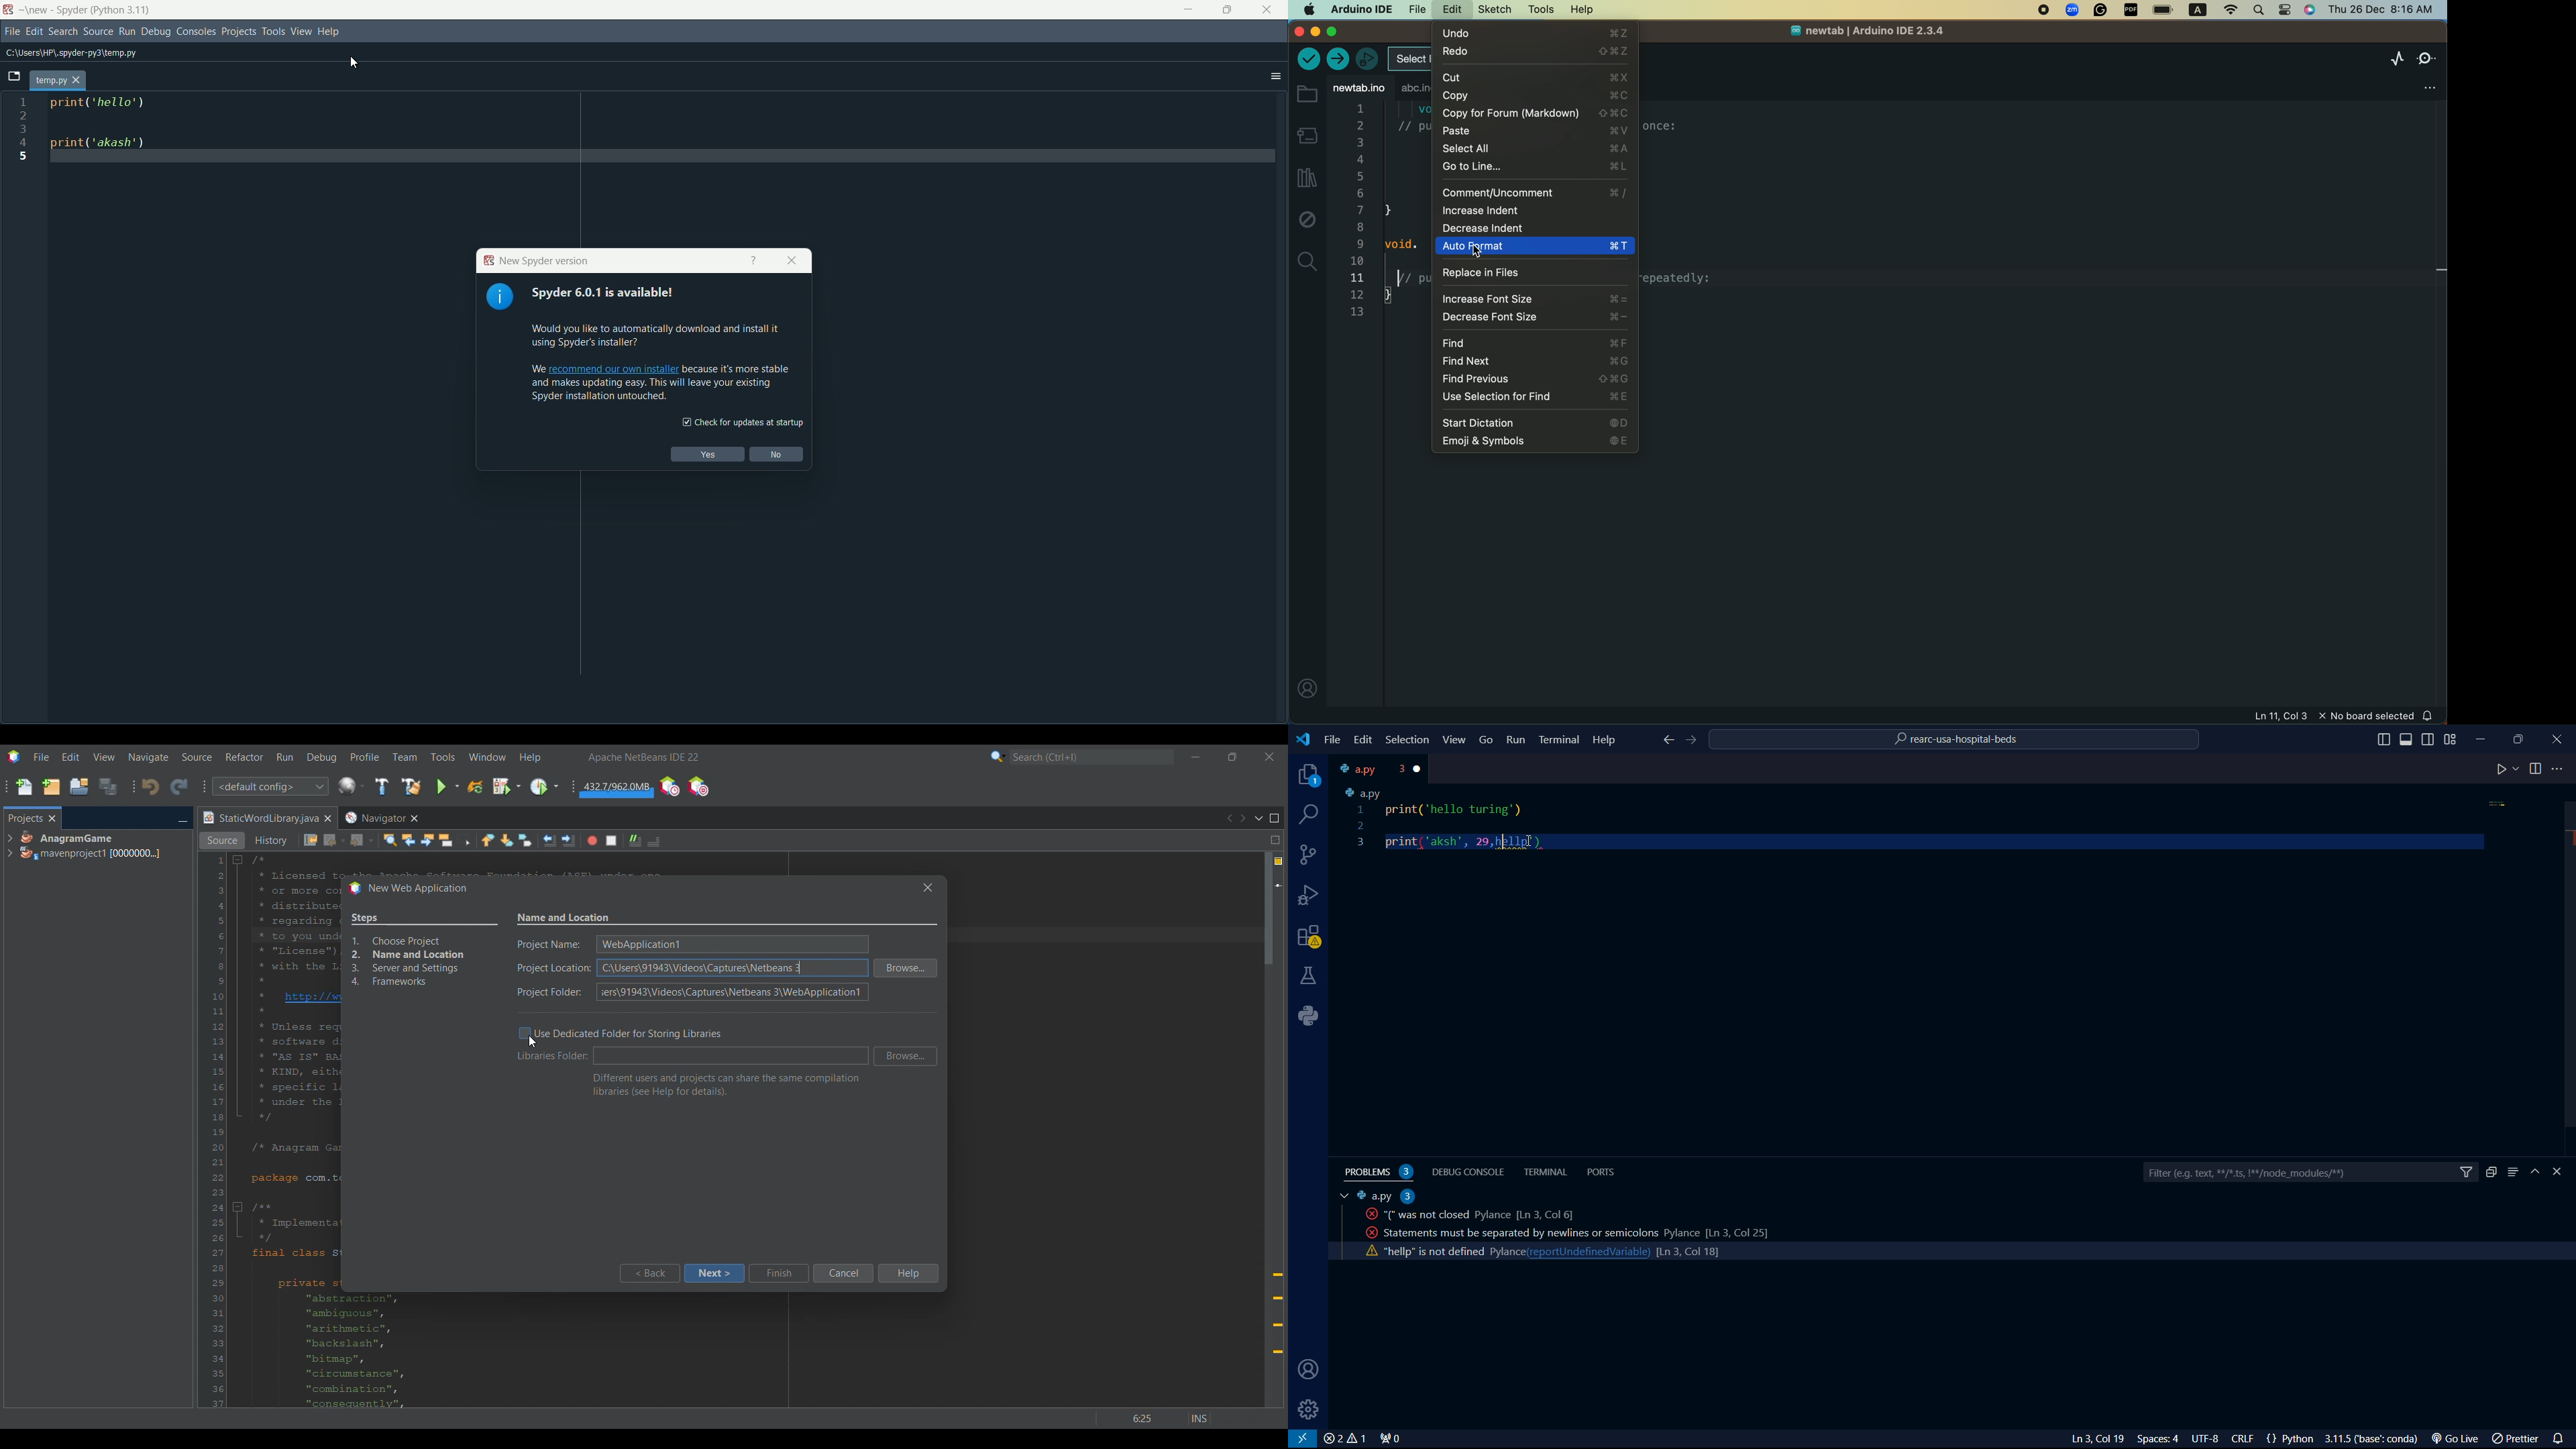  Describe the element at coordinates (500, 297) in the screenshot. I see `information` at that location.